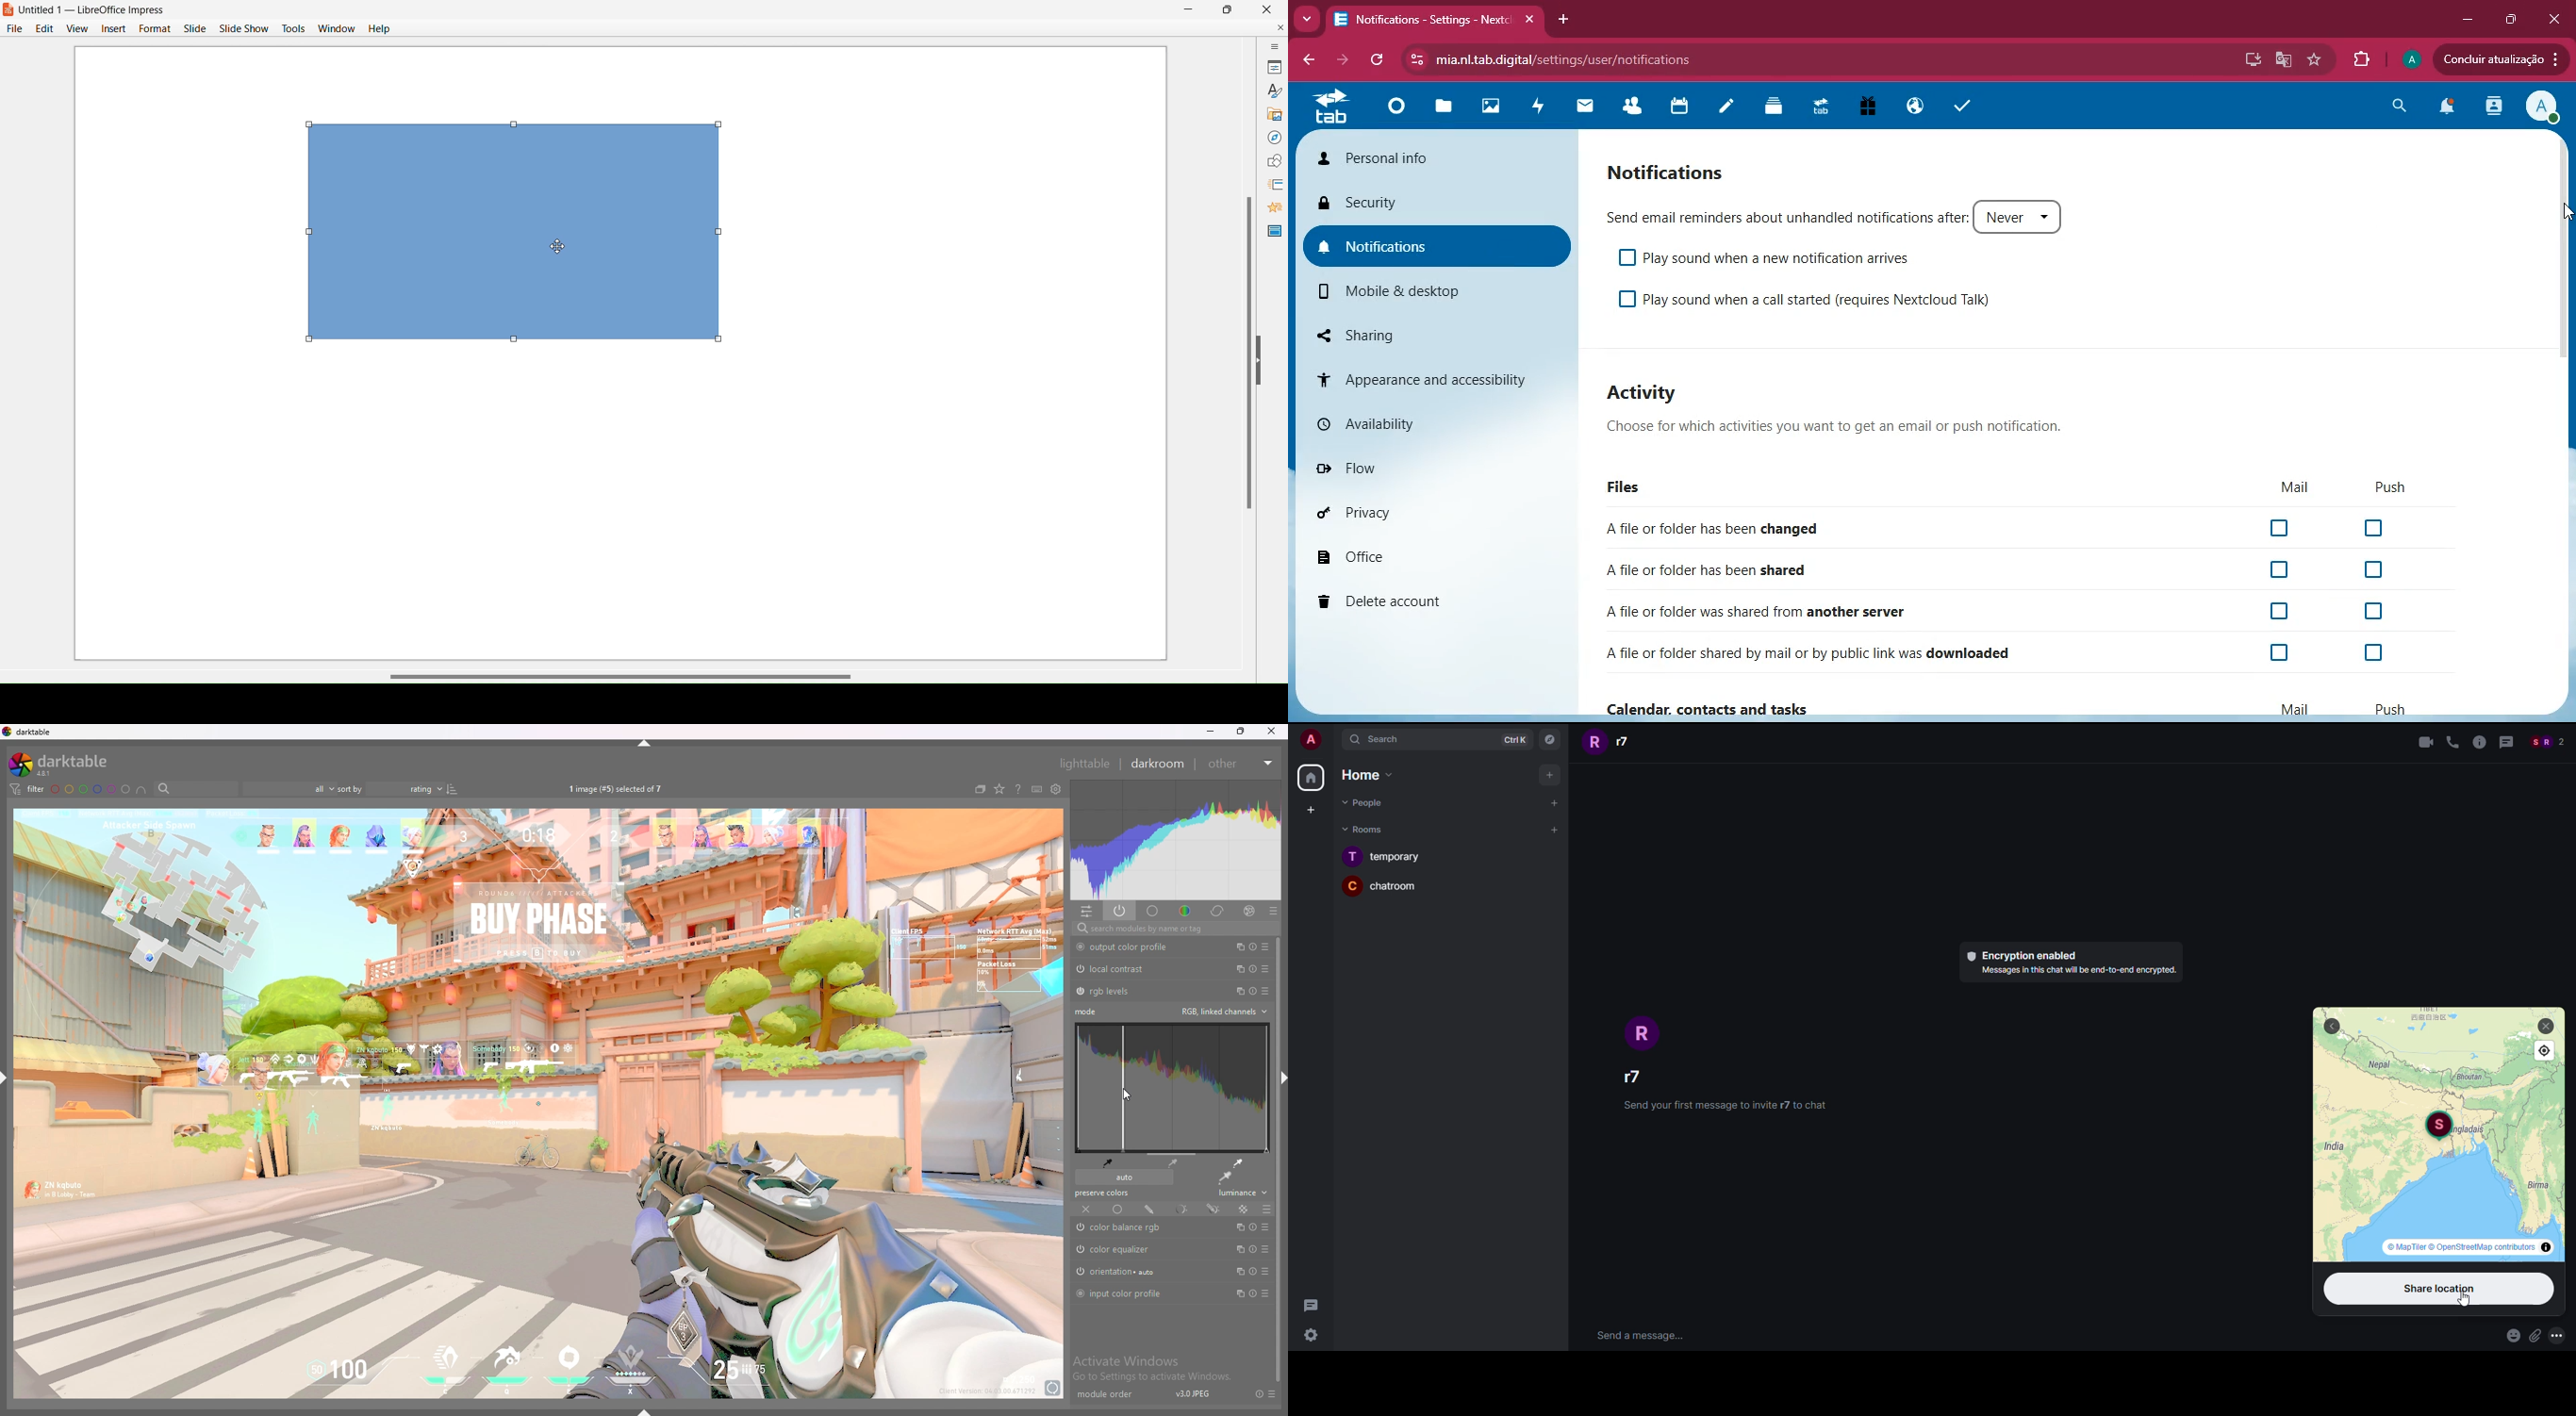 Image resolution: width=2576 pixels, height=1428 pixels. I want to click on keyboard shortcuts, so click(1037, 790).